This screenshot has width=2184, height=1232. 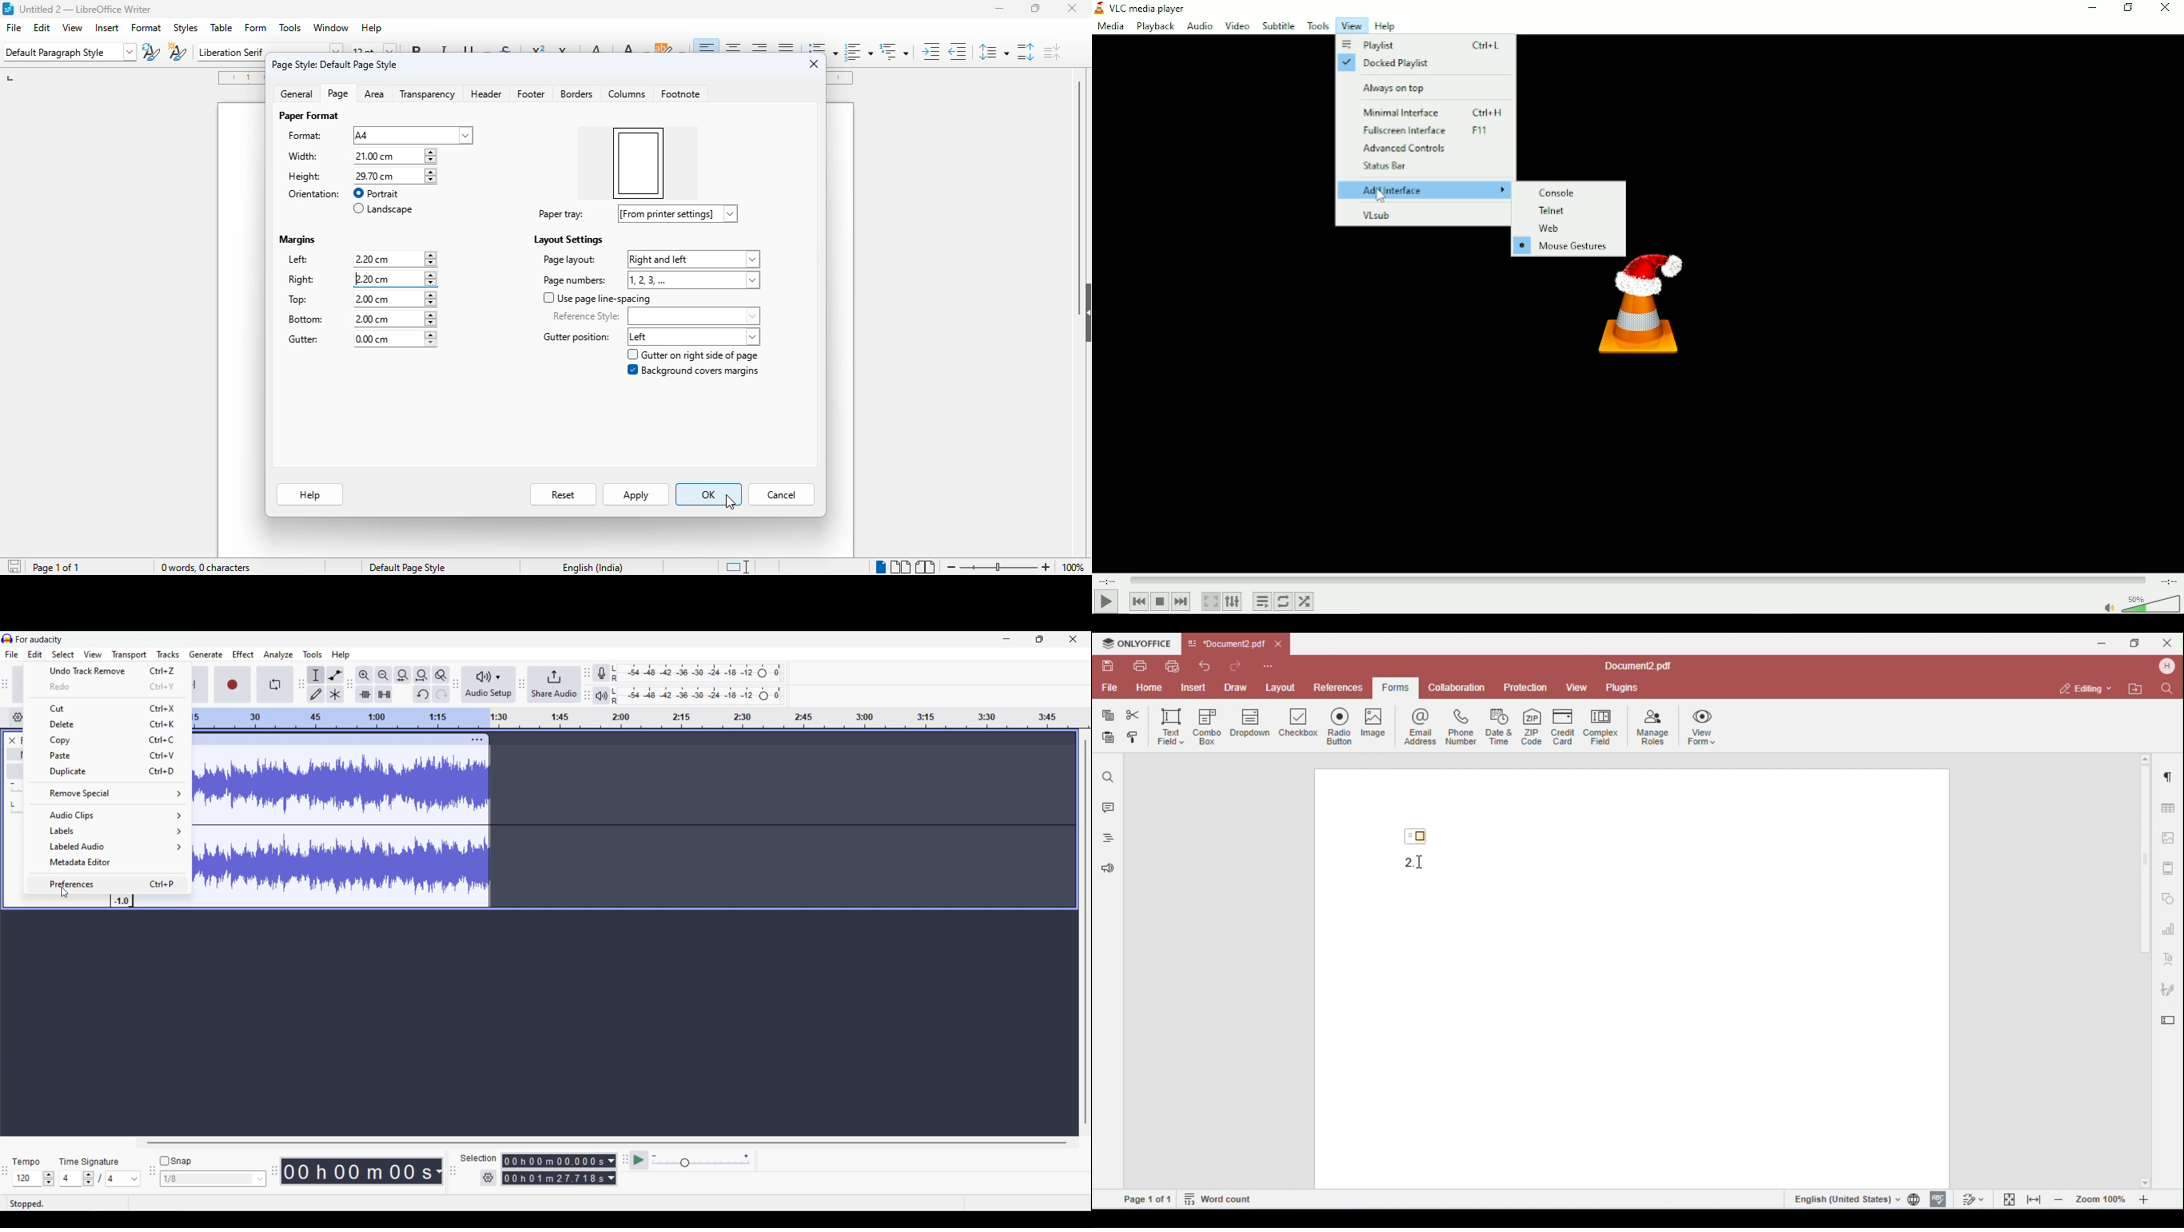 I want to click on Minimal interface, so click(x=1428, y=110).